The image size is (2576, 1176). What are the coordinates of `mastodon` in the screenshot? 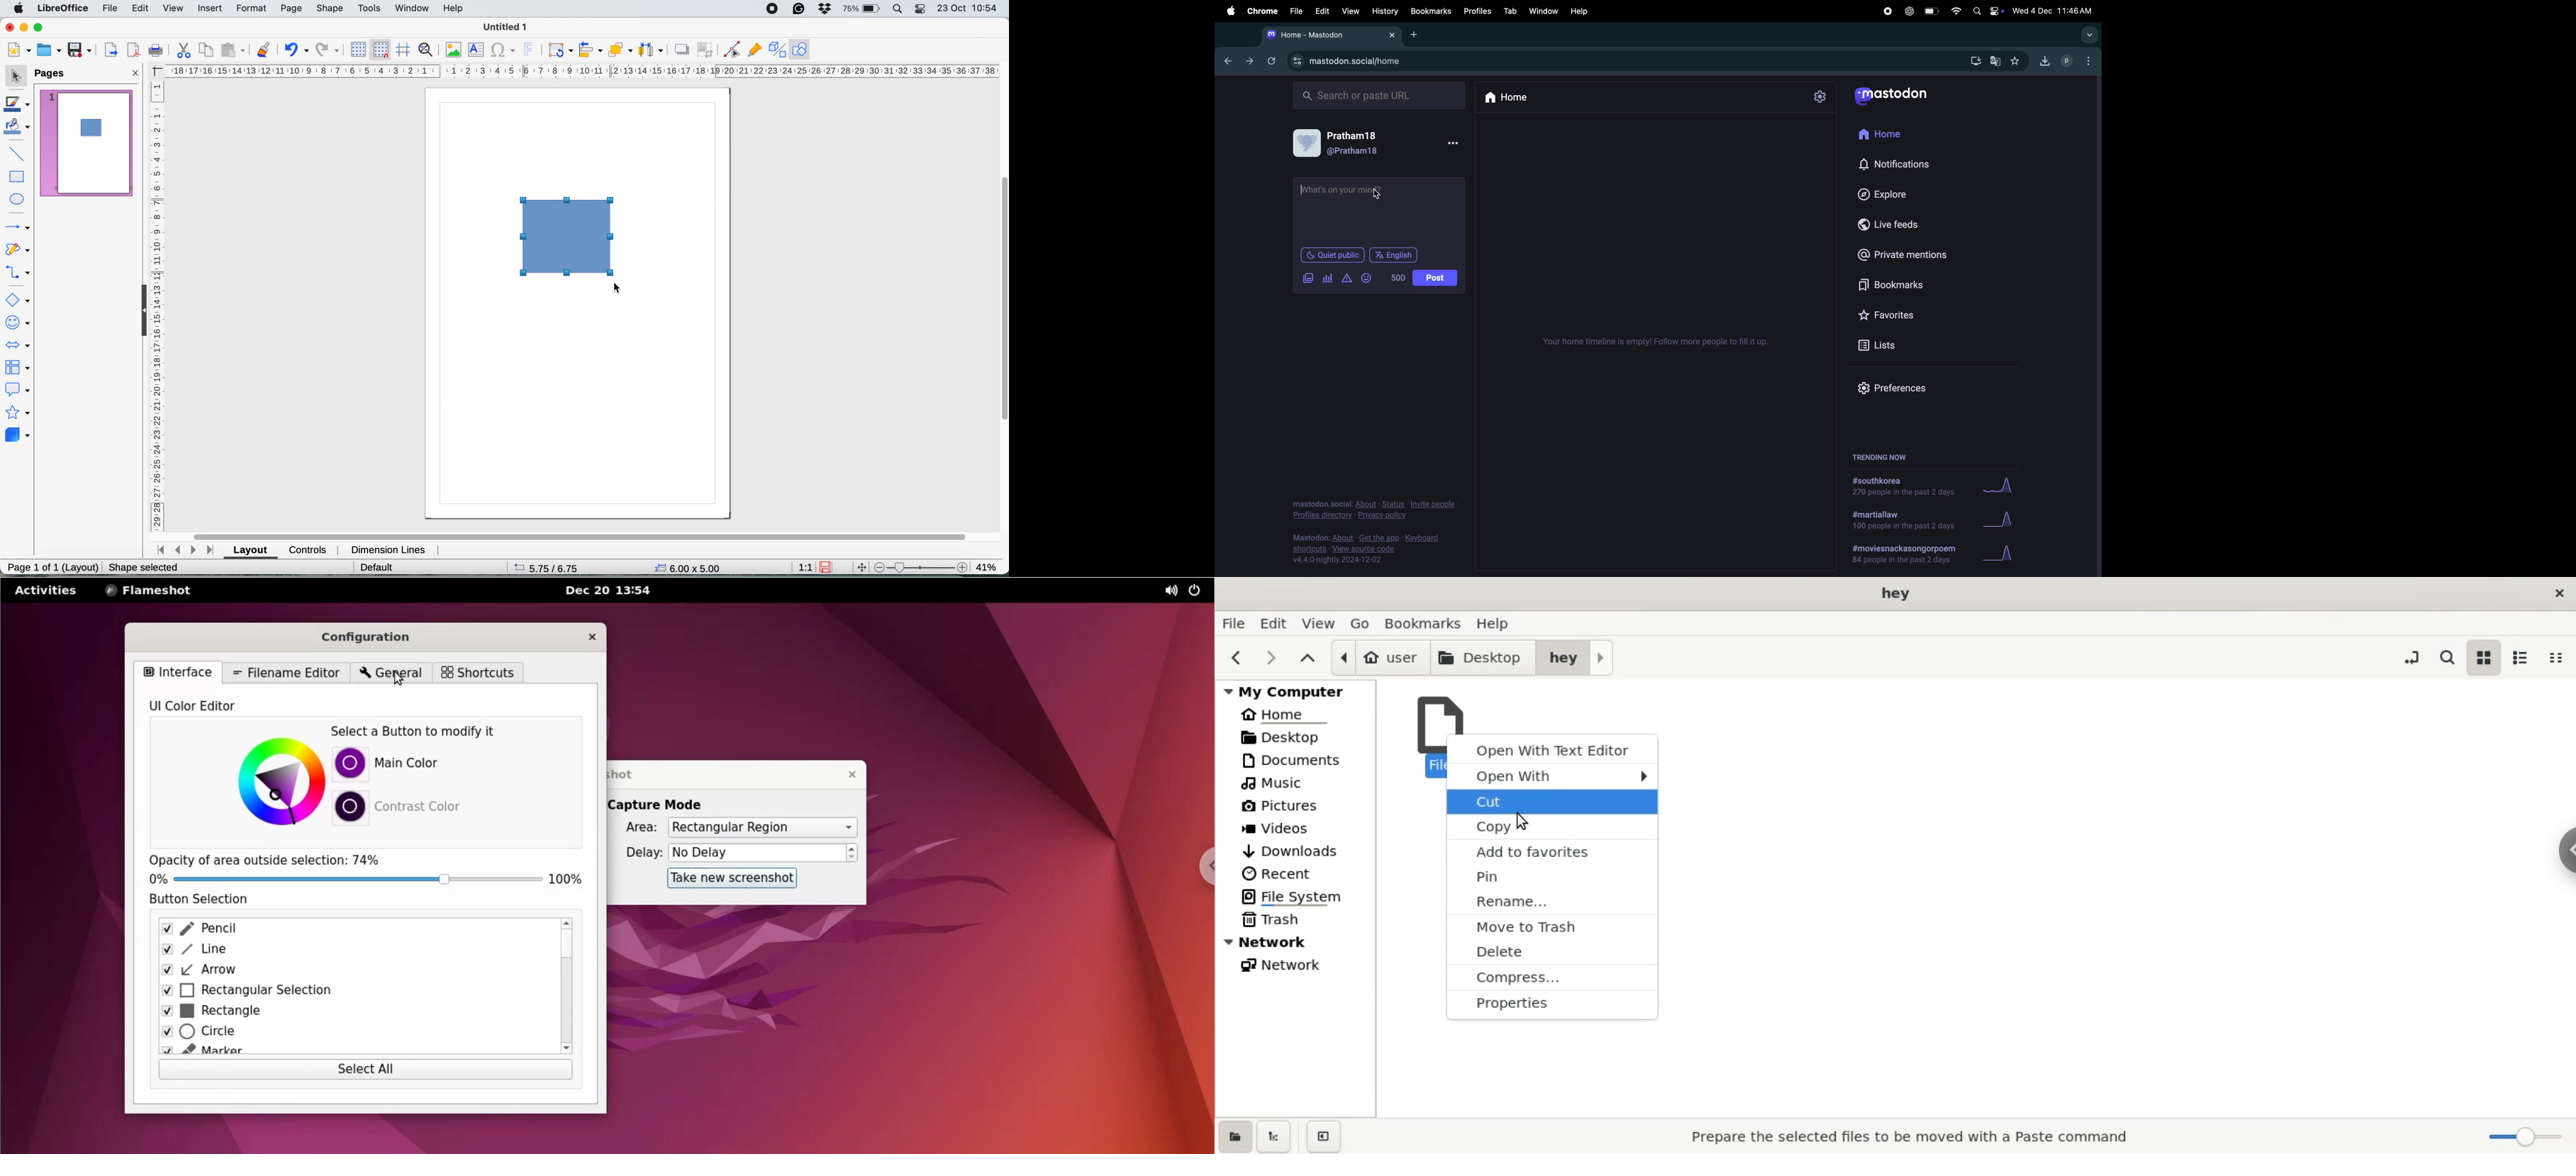 It's located at (1896, 94).